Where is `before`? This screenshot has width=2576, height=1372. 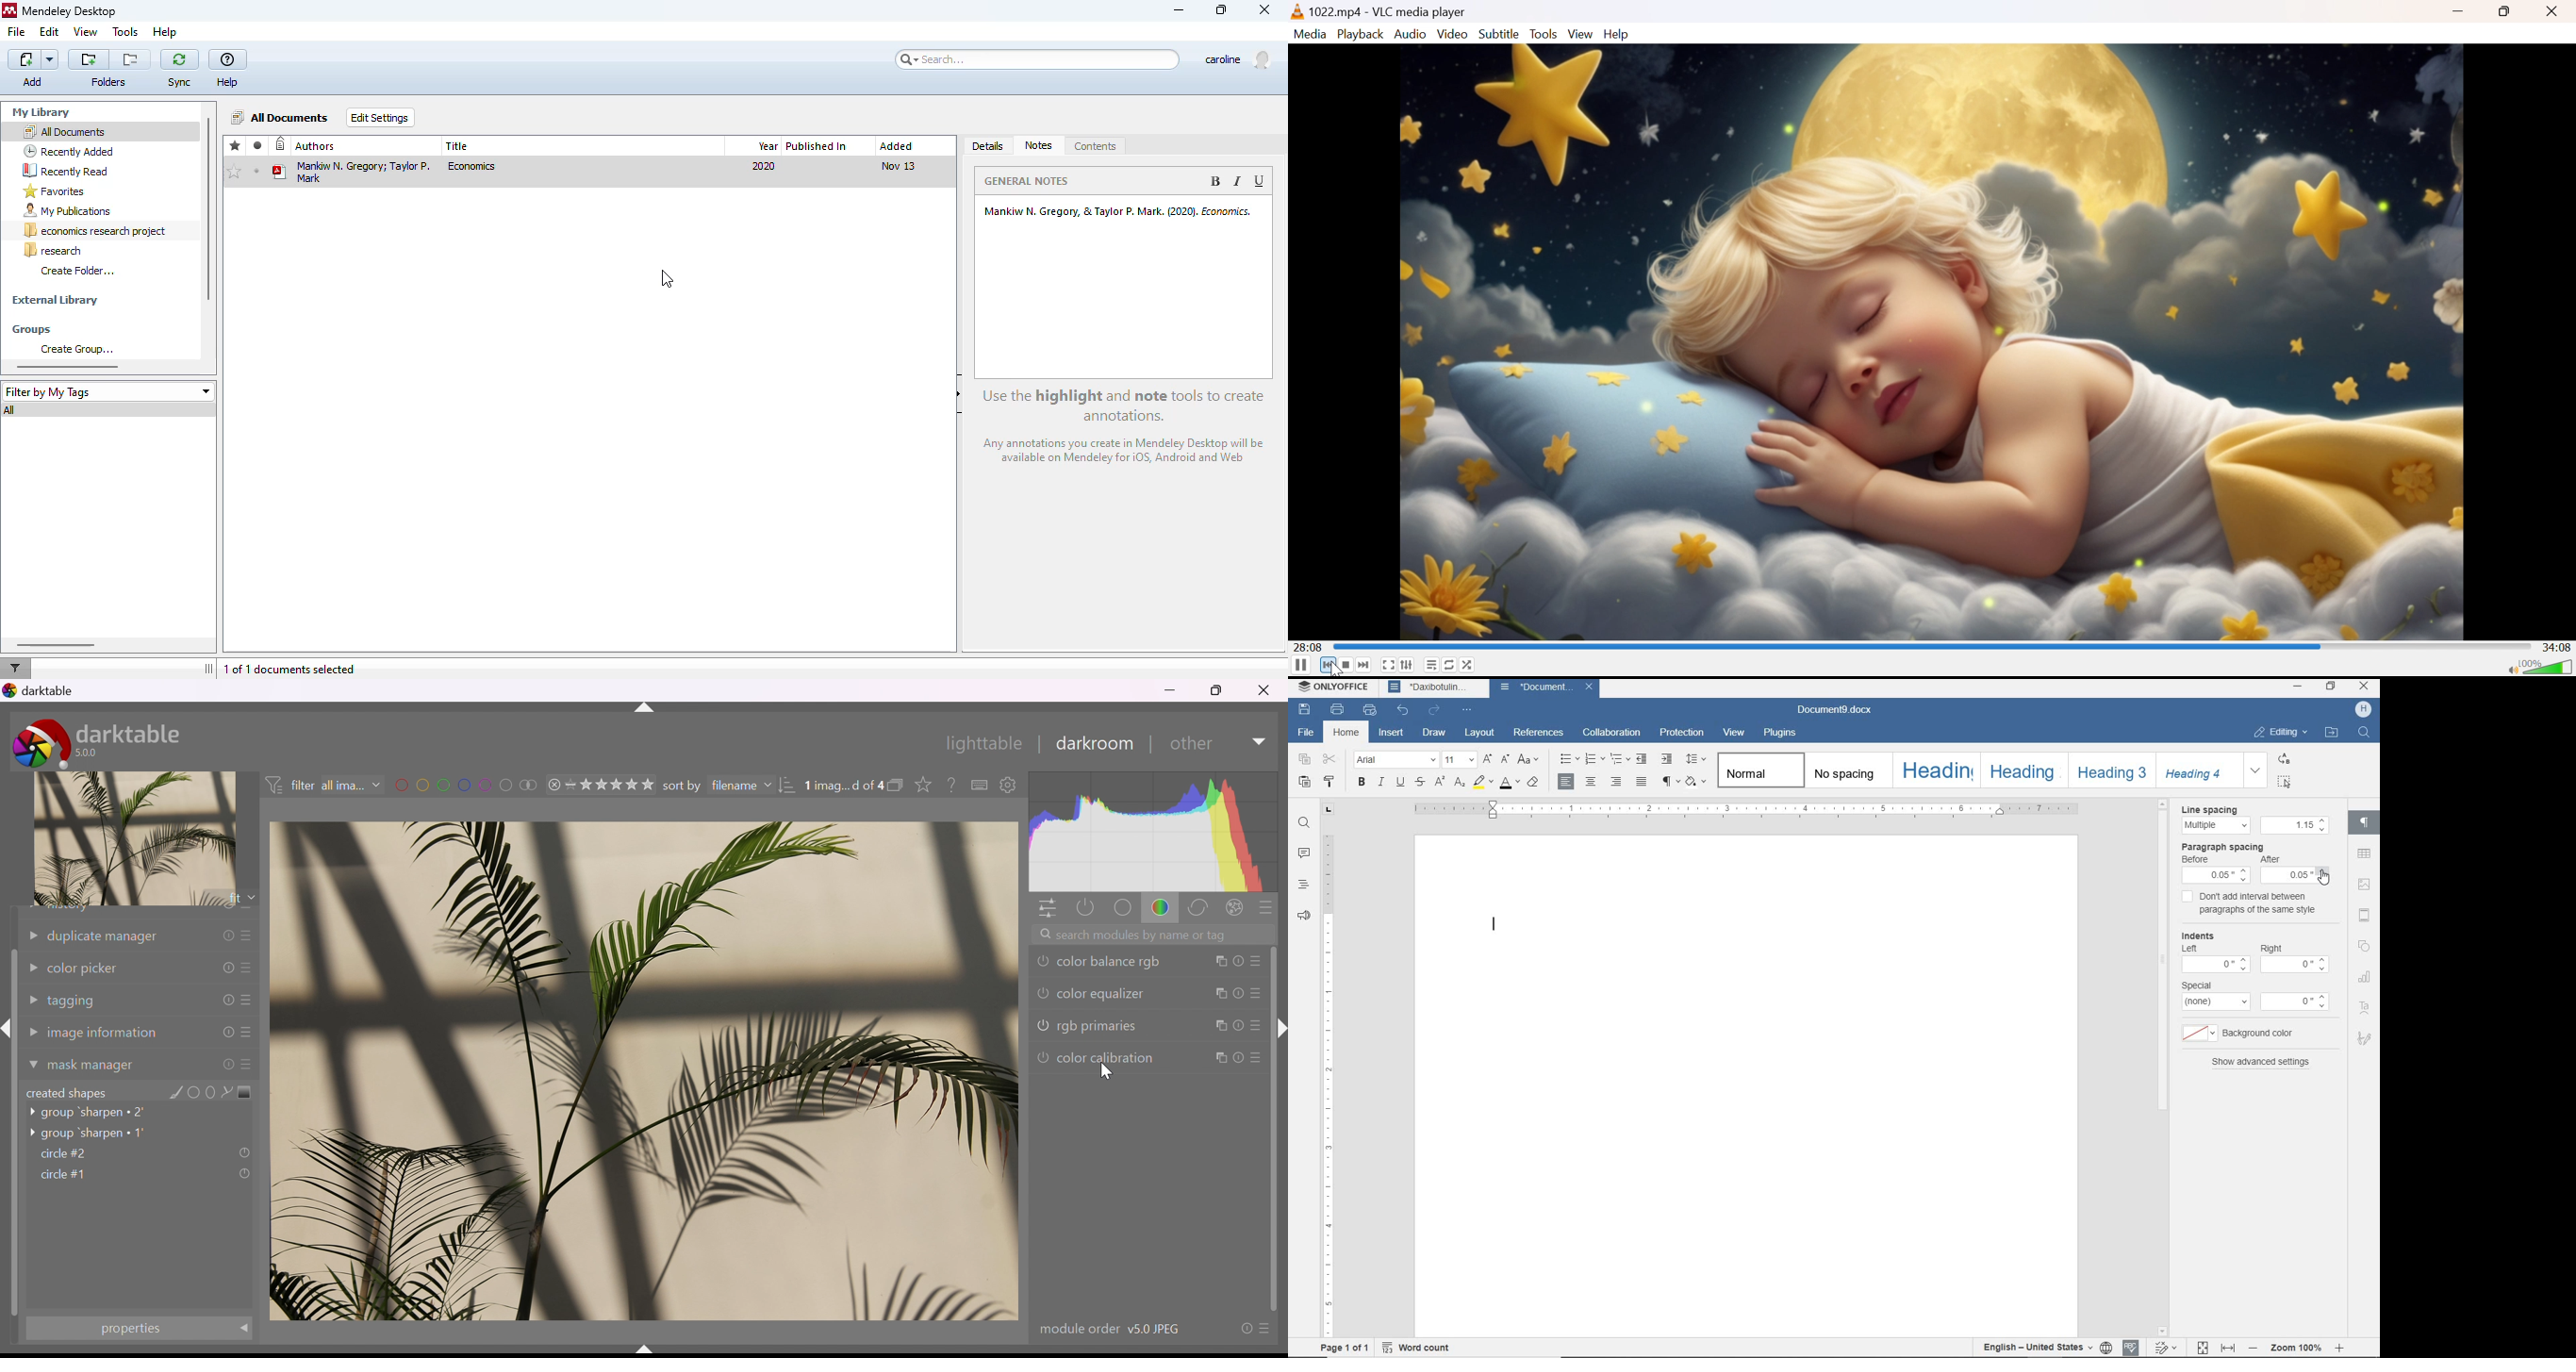 before is located at coordinates (2196, 859).